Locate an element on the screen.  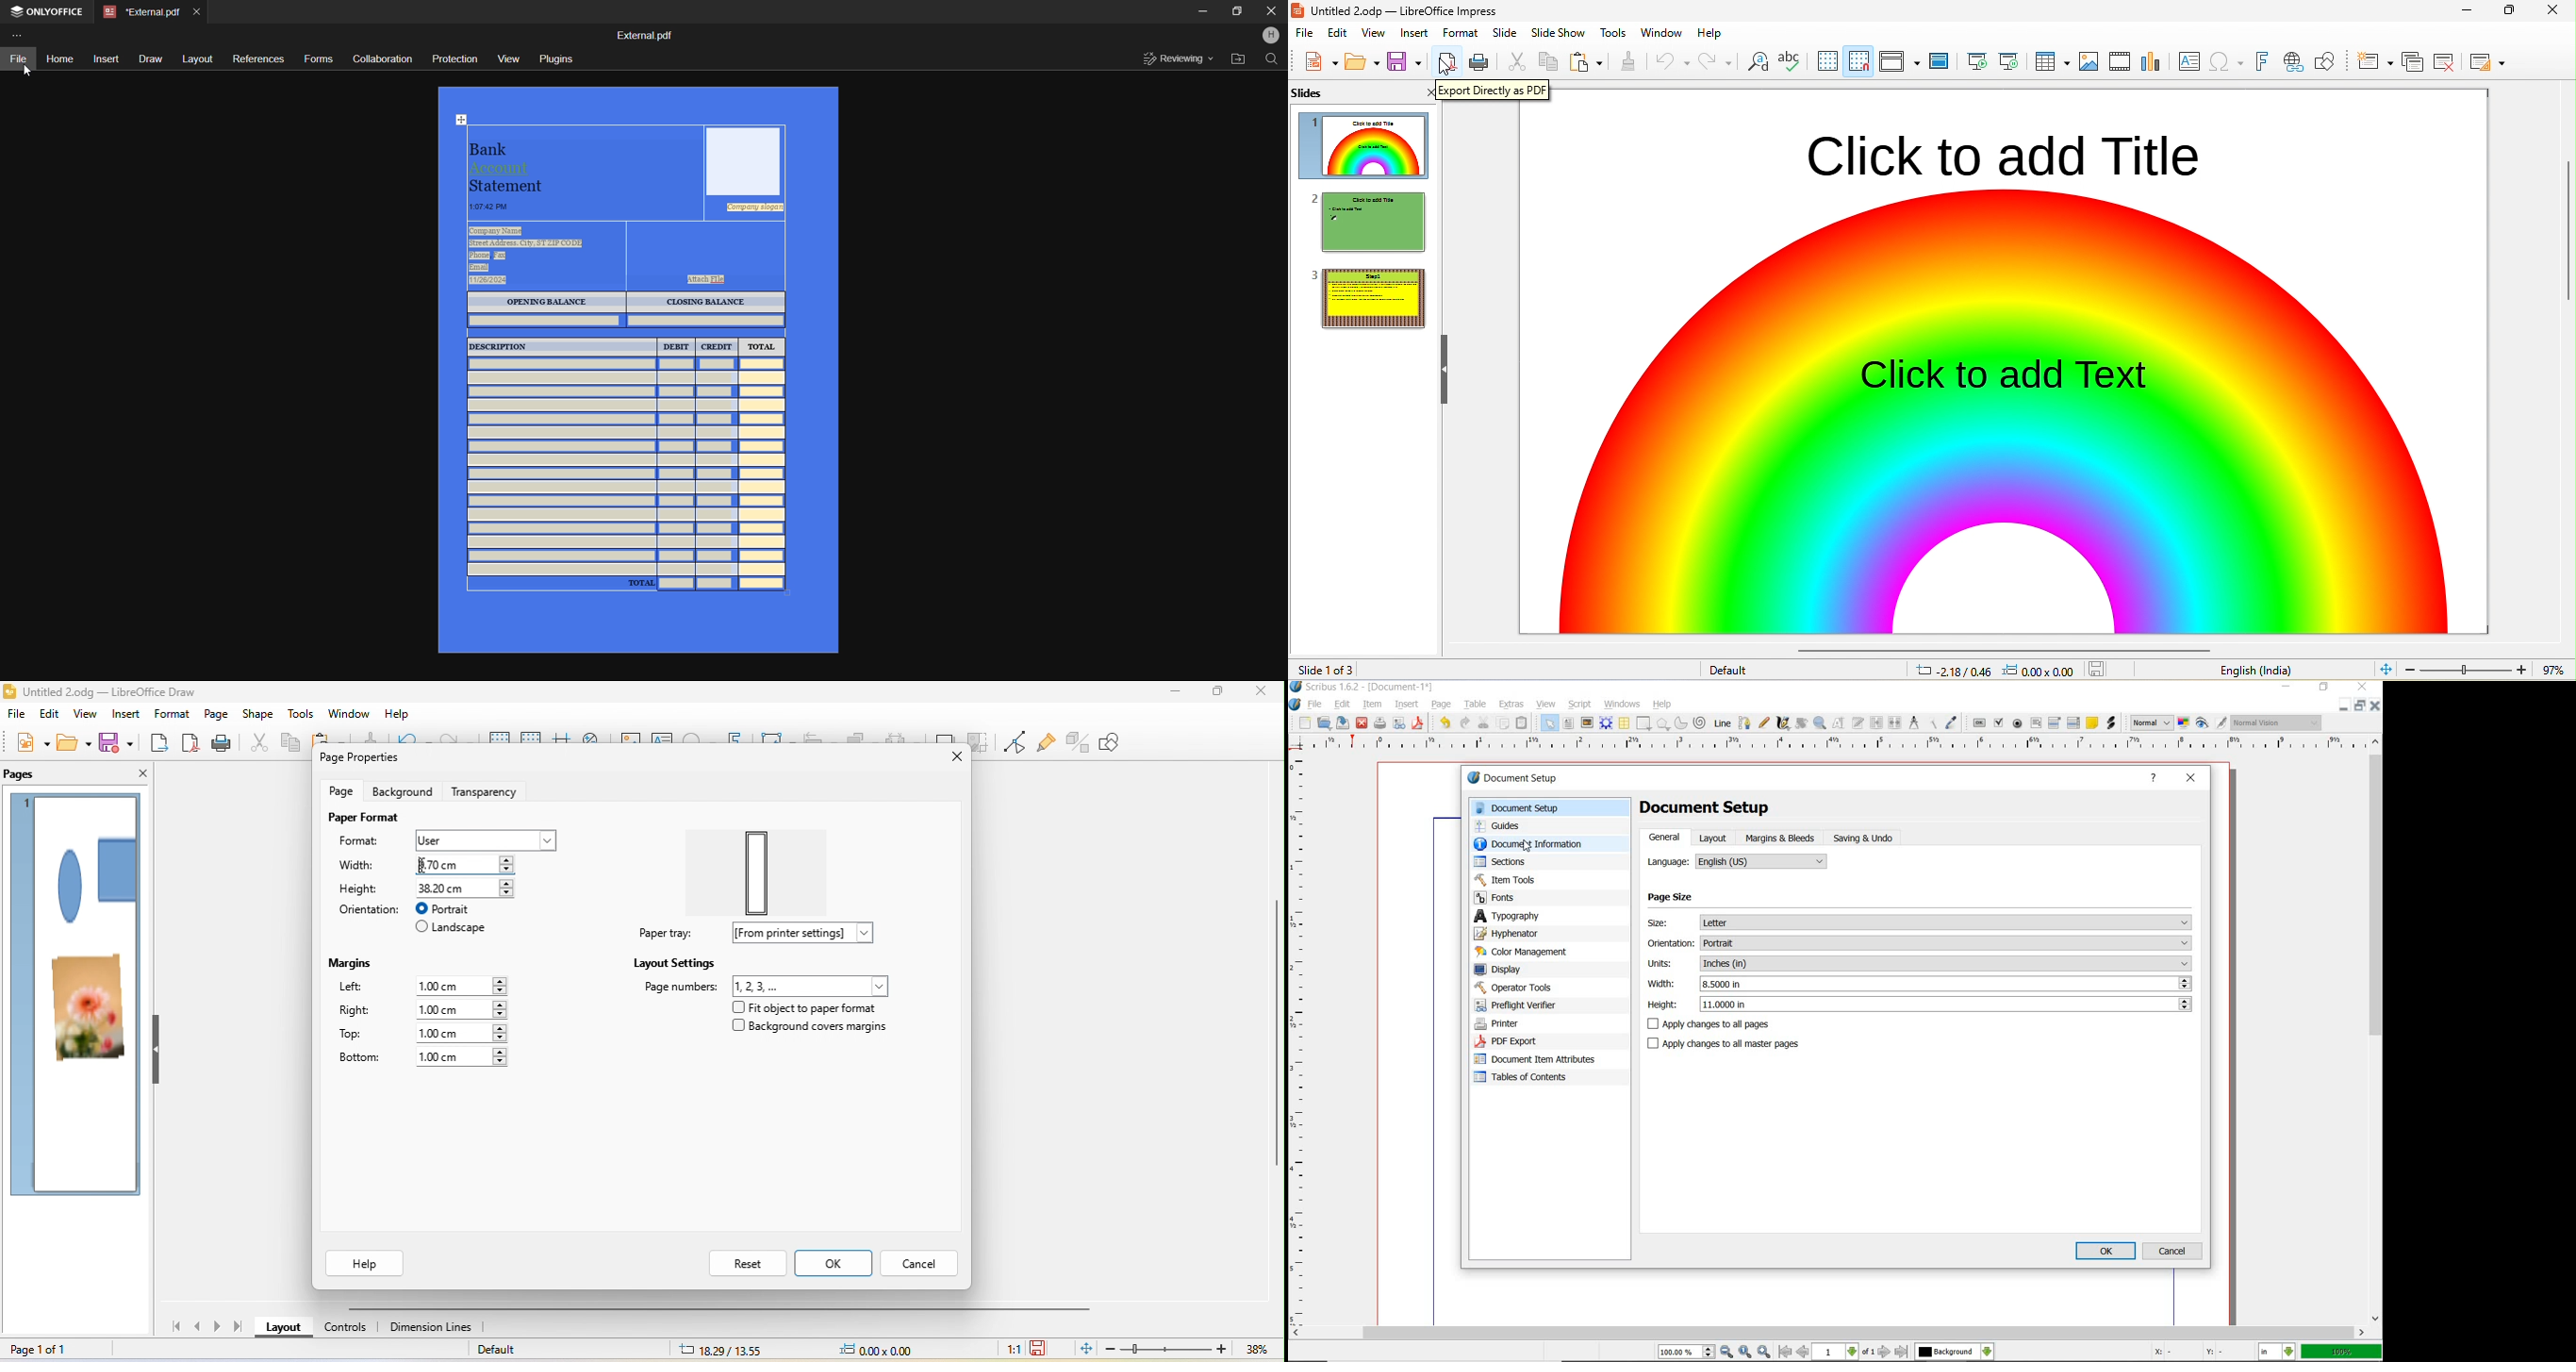
file is located at coordinates (1315, 703).